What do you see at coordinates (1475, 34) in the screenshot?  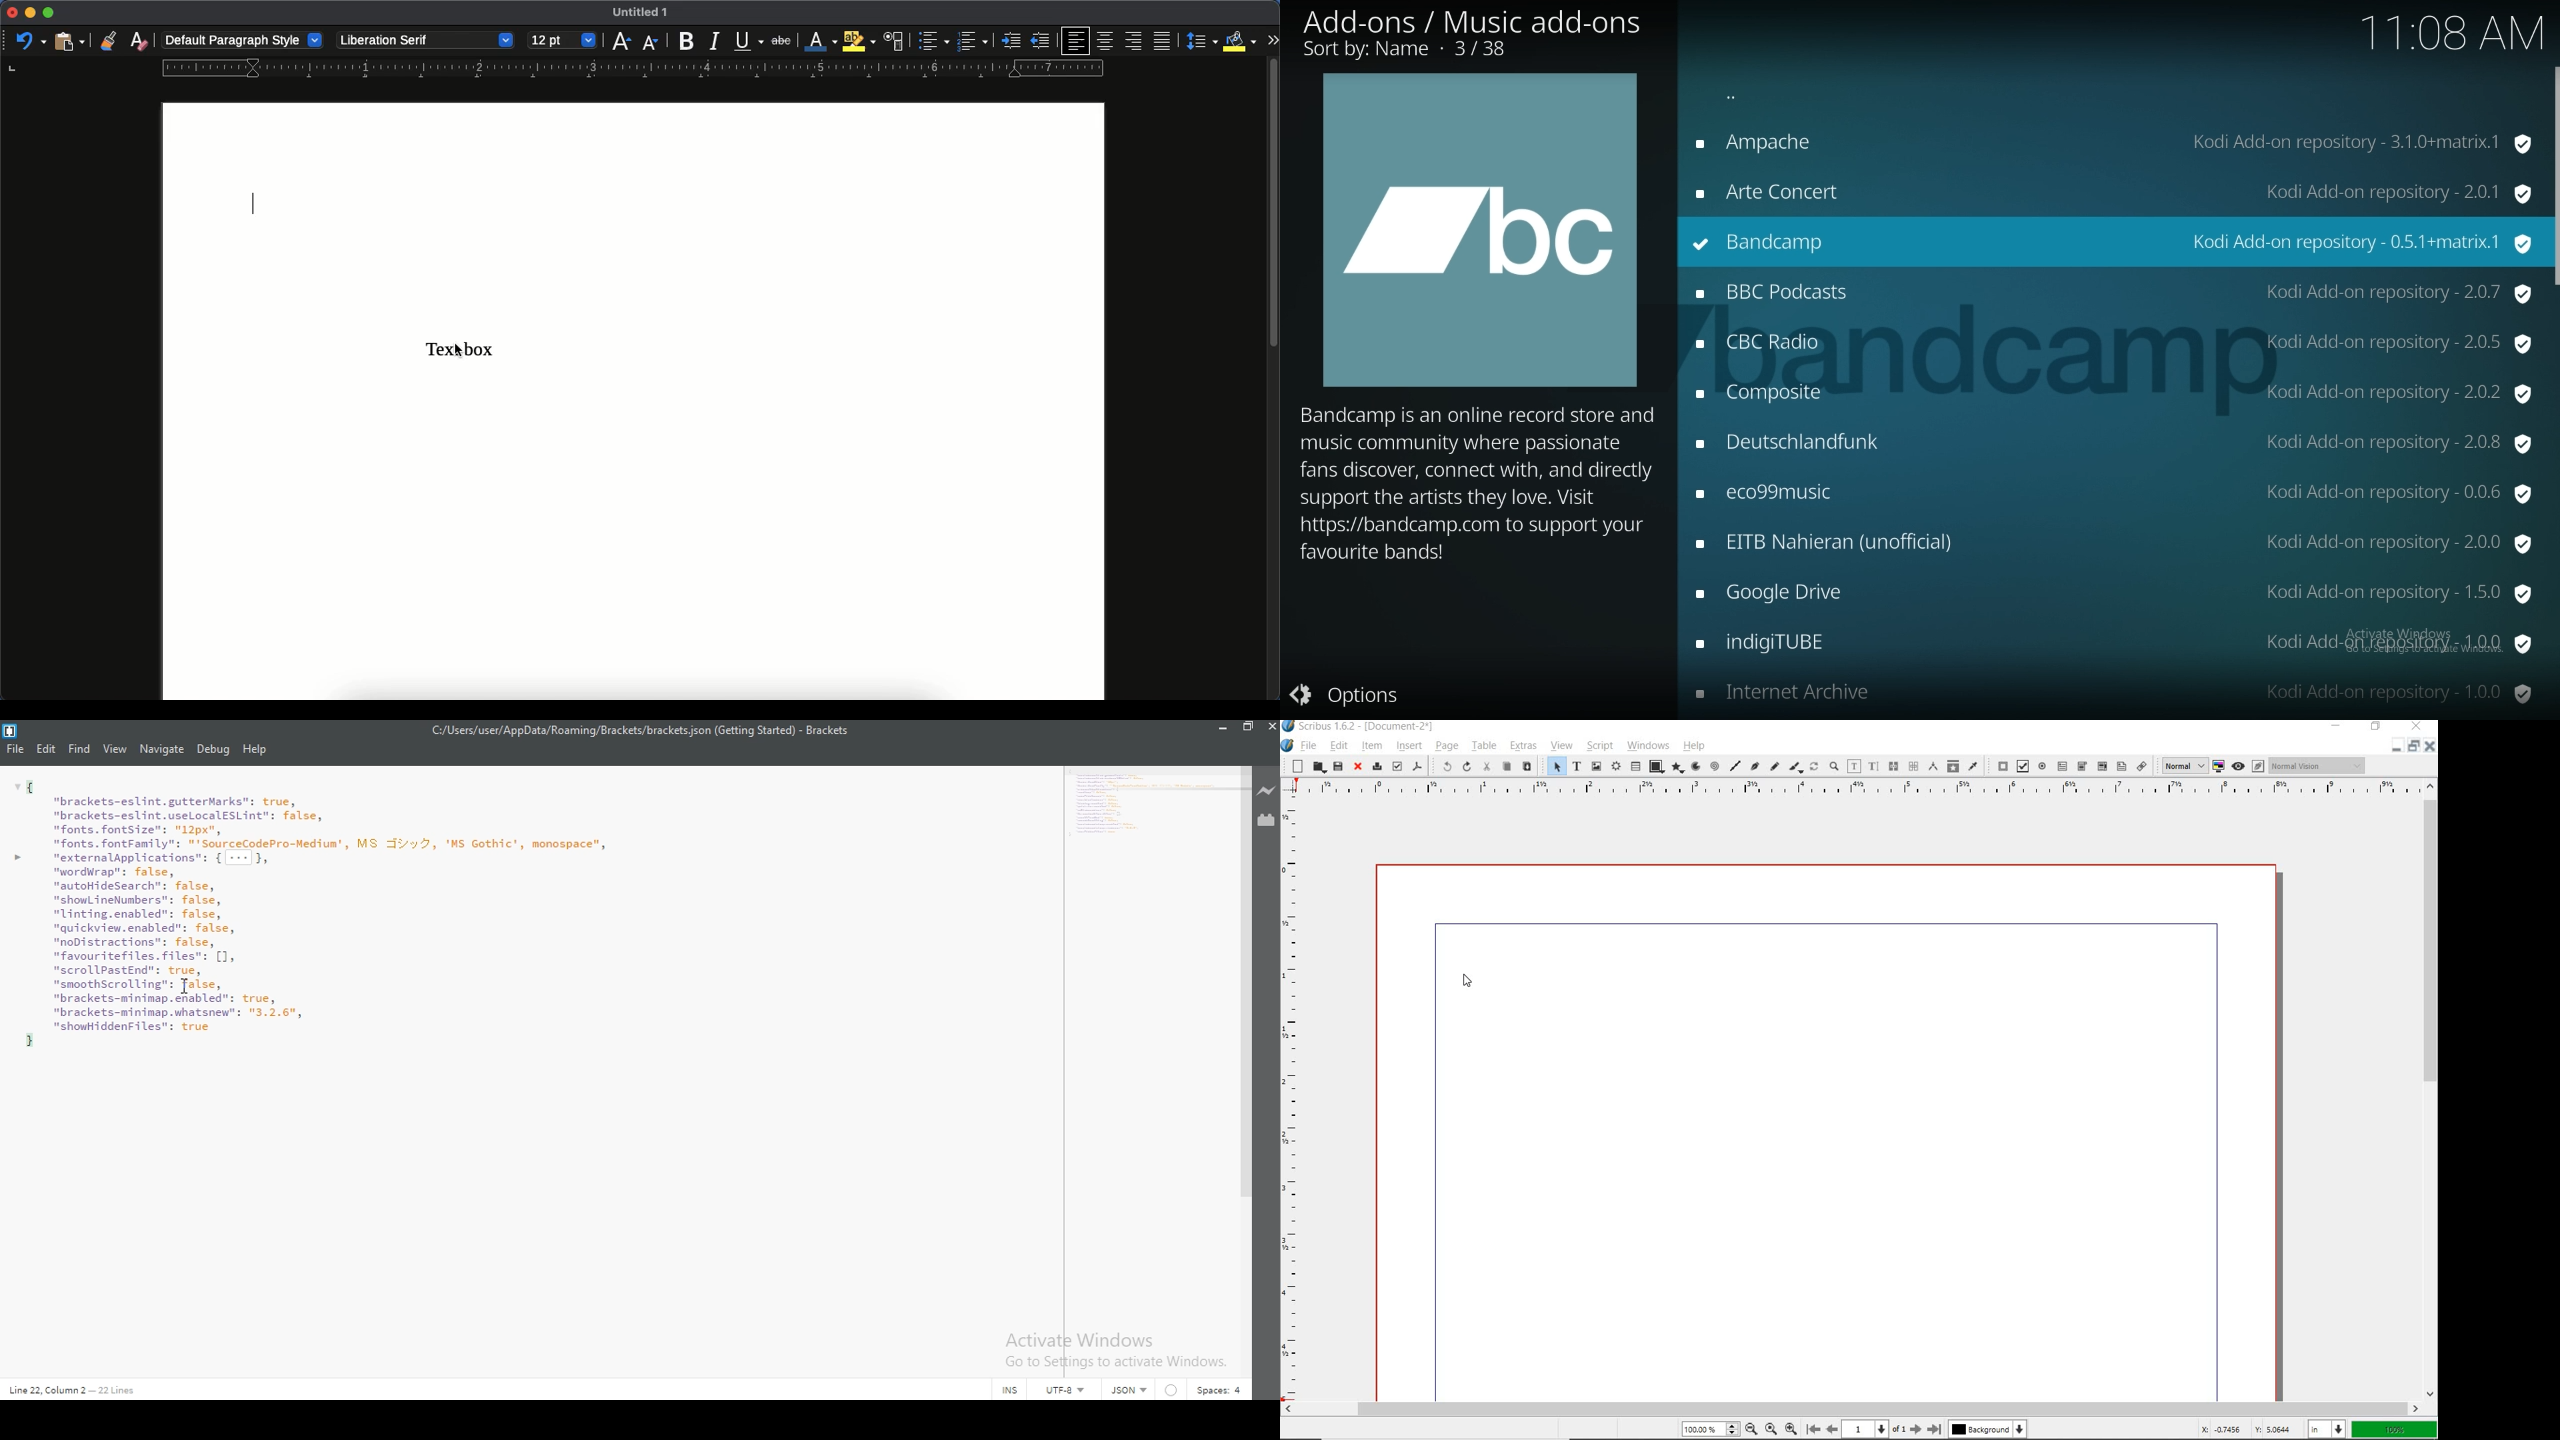 I see `inforemation` at bounding box center [1475, 34].